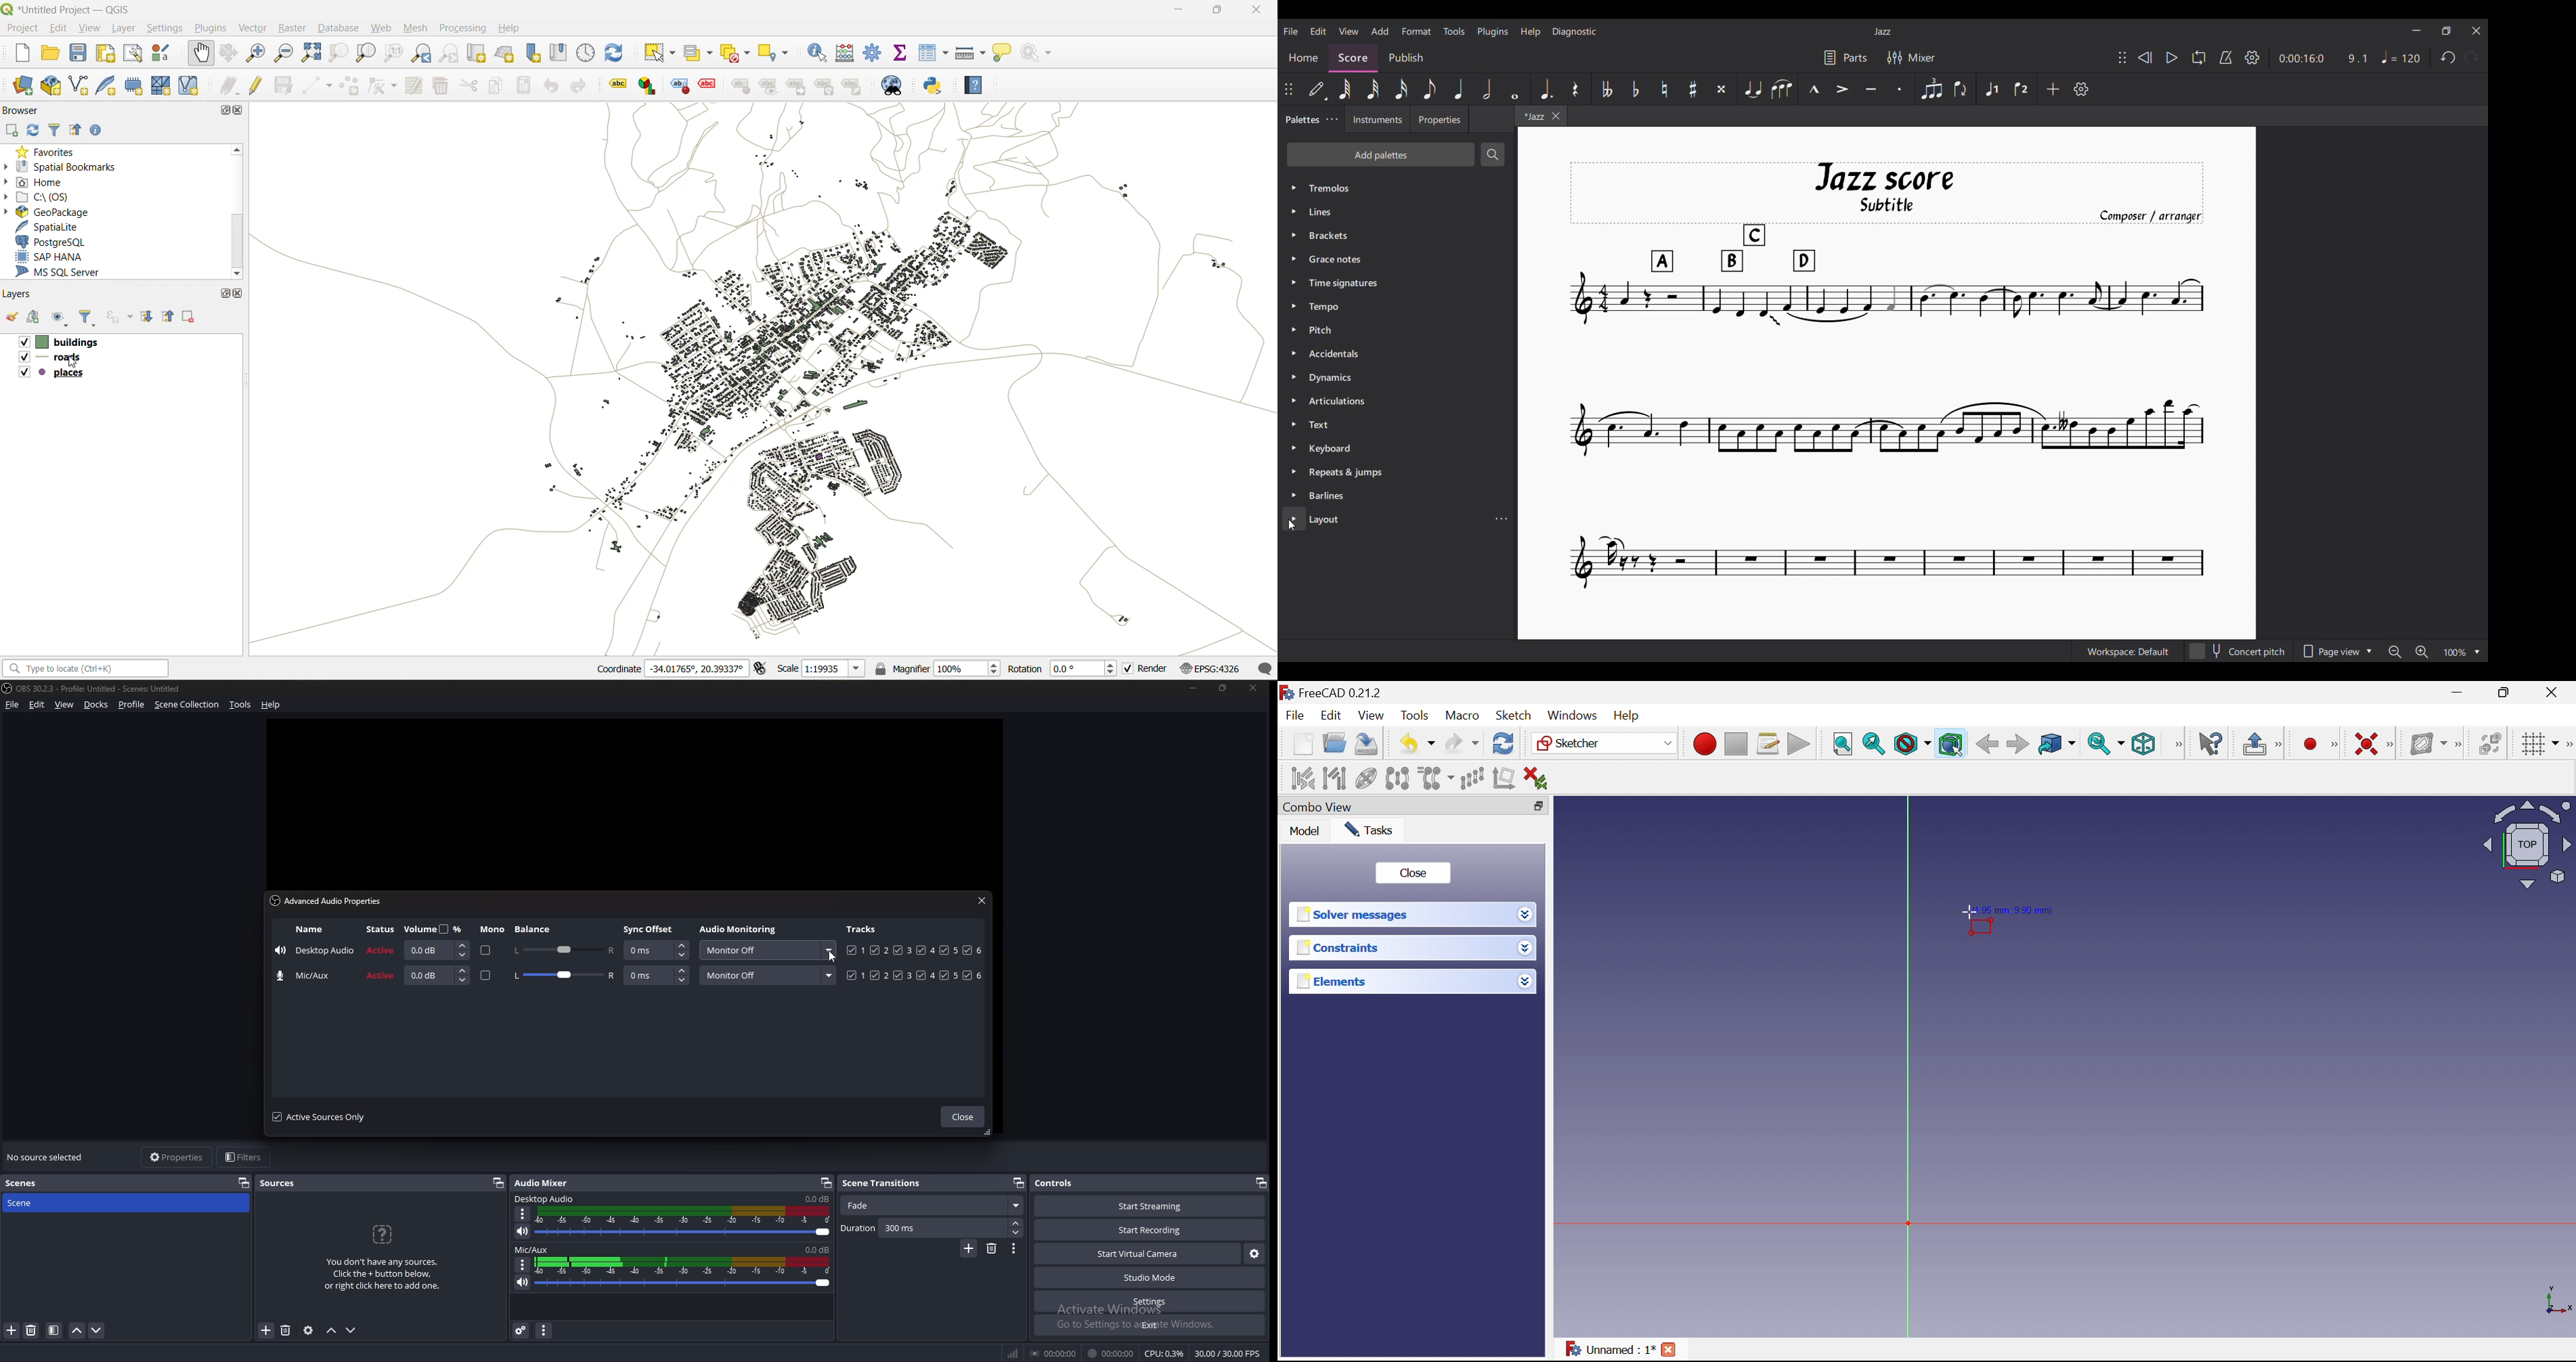  I want to click on Half note, so click(1487, 89).